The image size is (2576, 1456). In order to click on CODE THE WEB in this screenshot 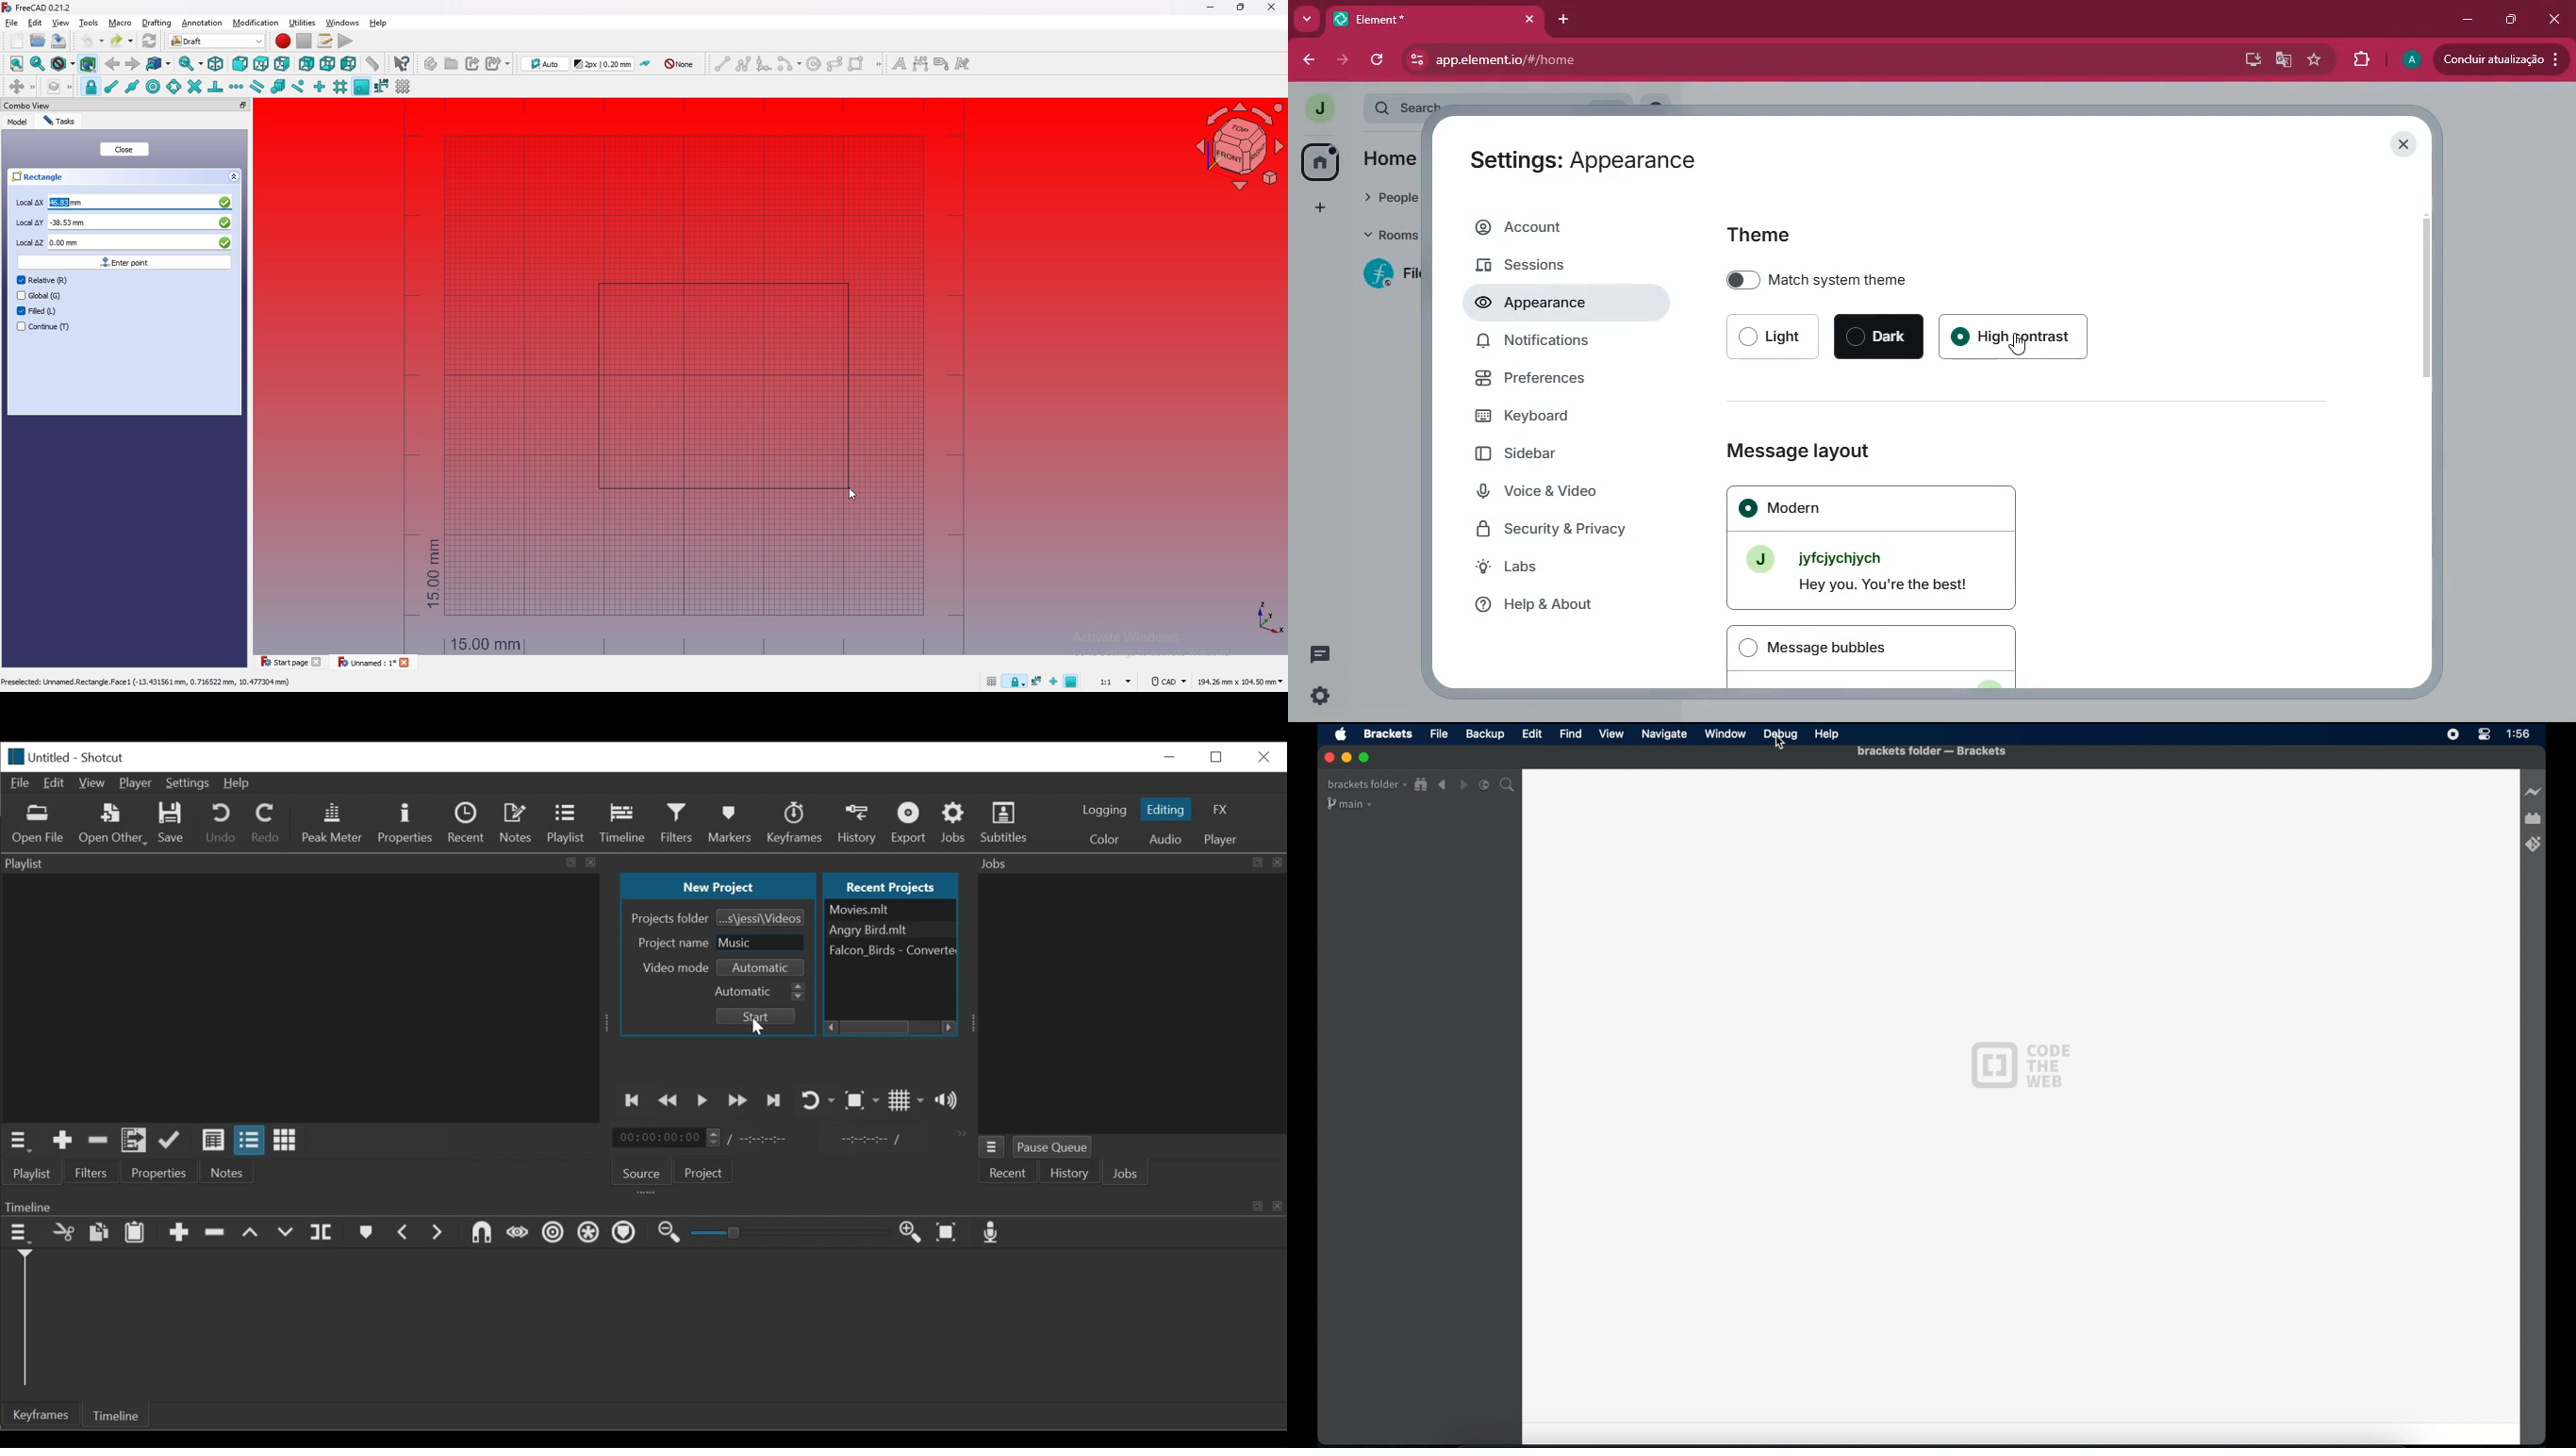, I will do `click(2057, 1064)`.